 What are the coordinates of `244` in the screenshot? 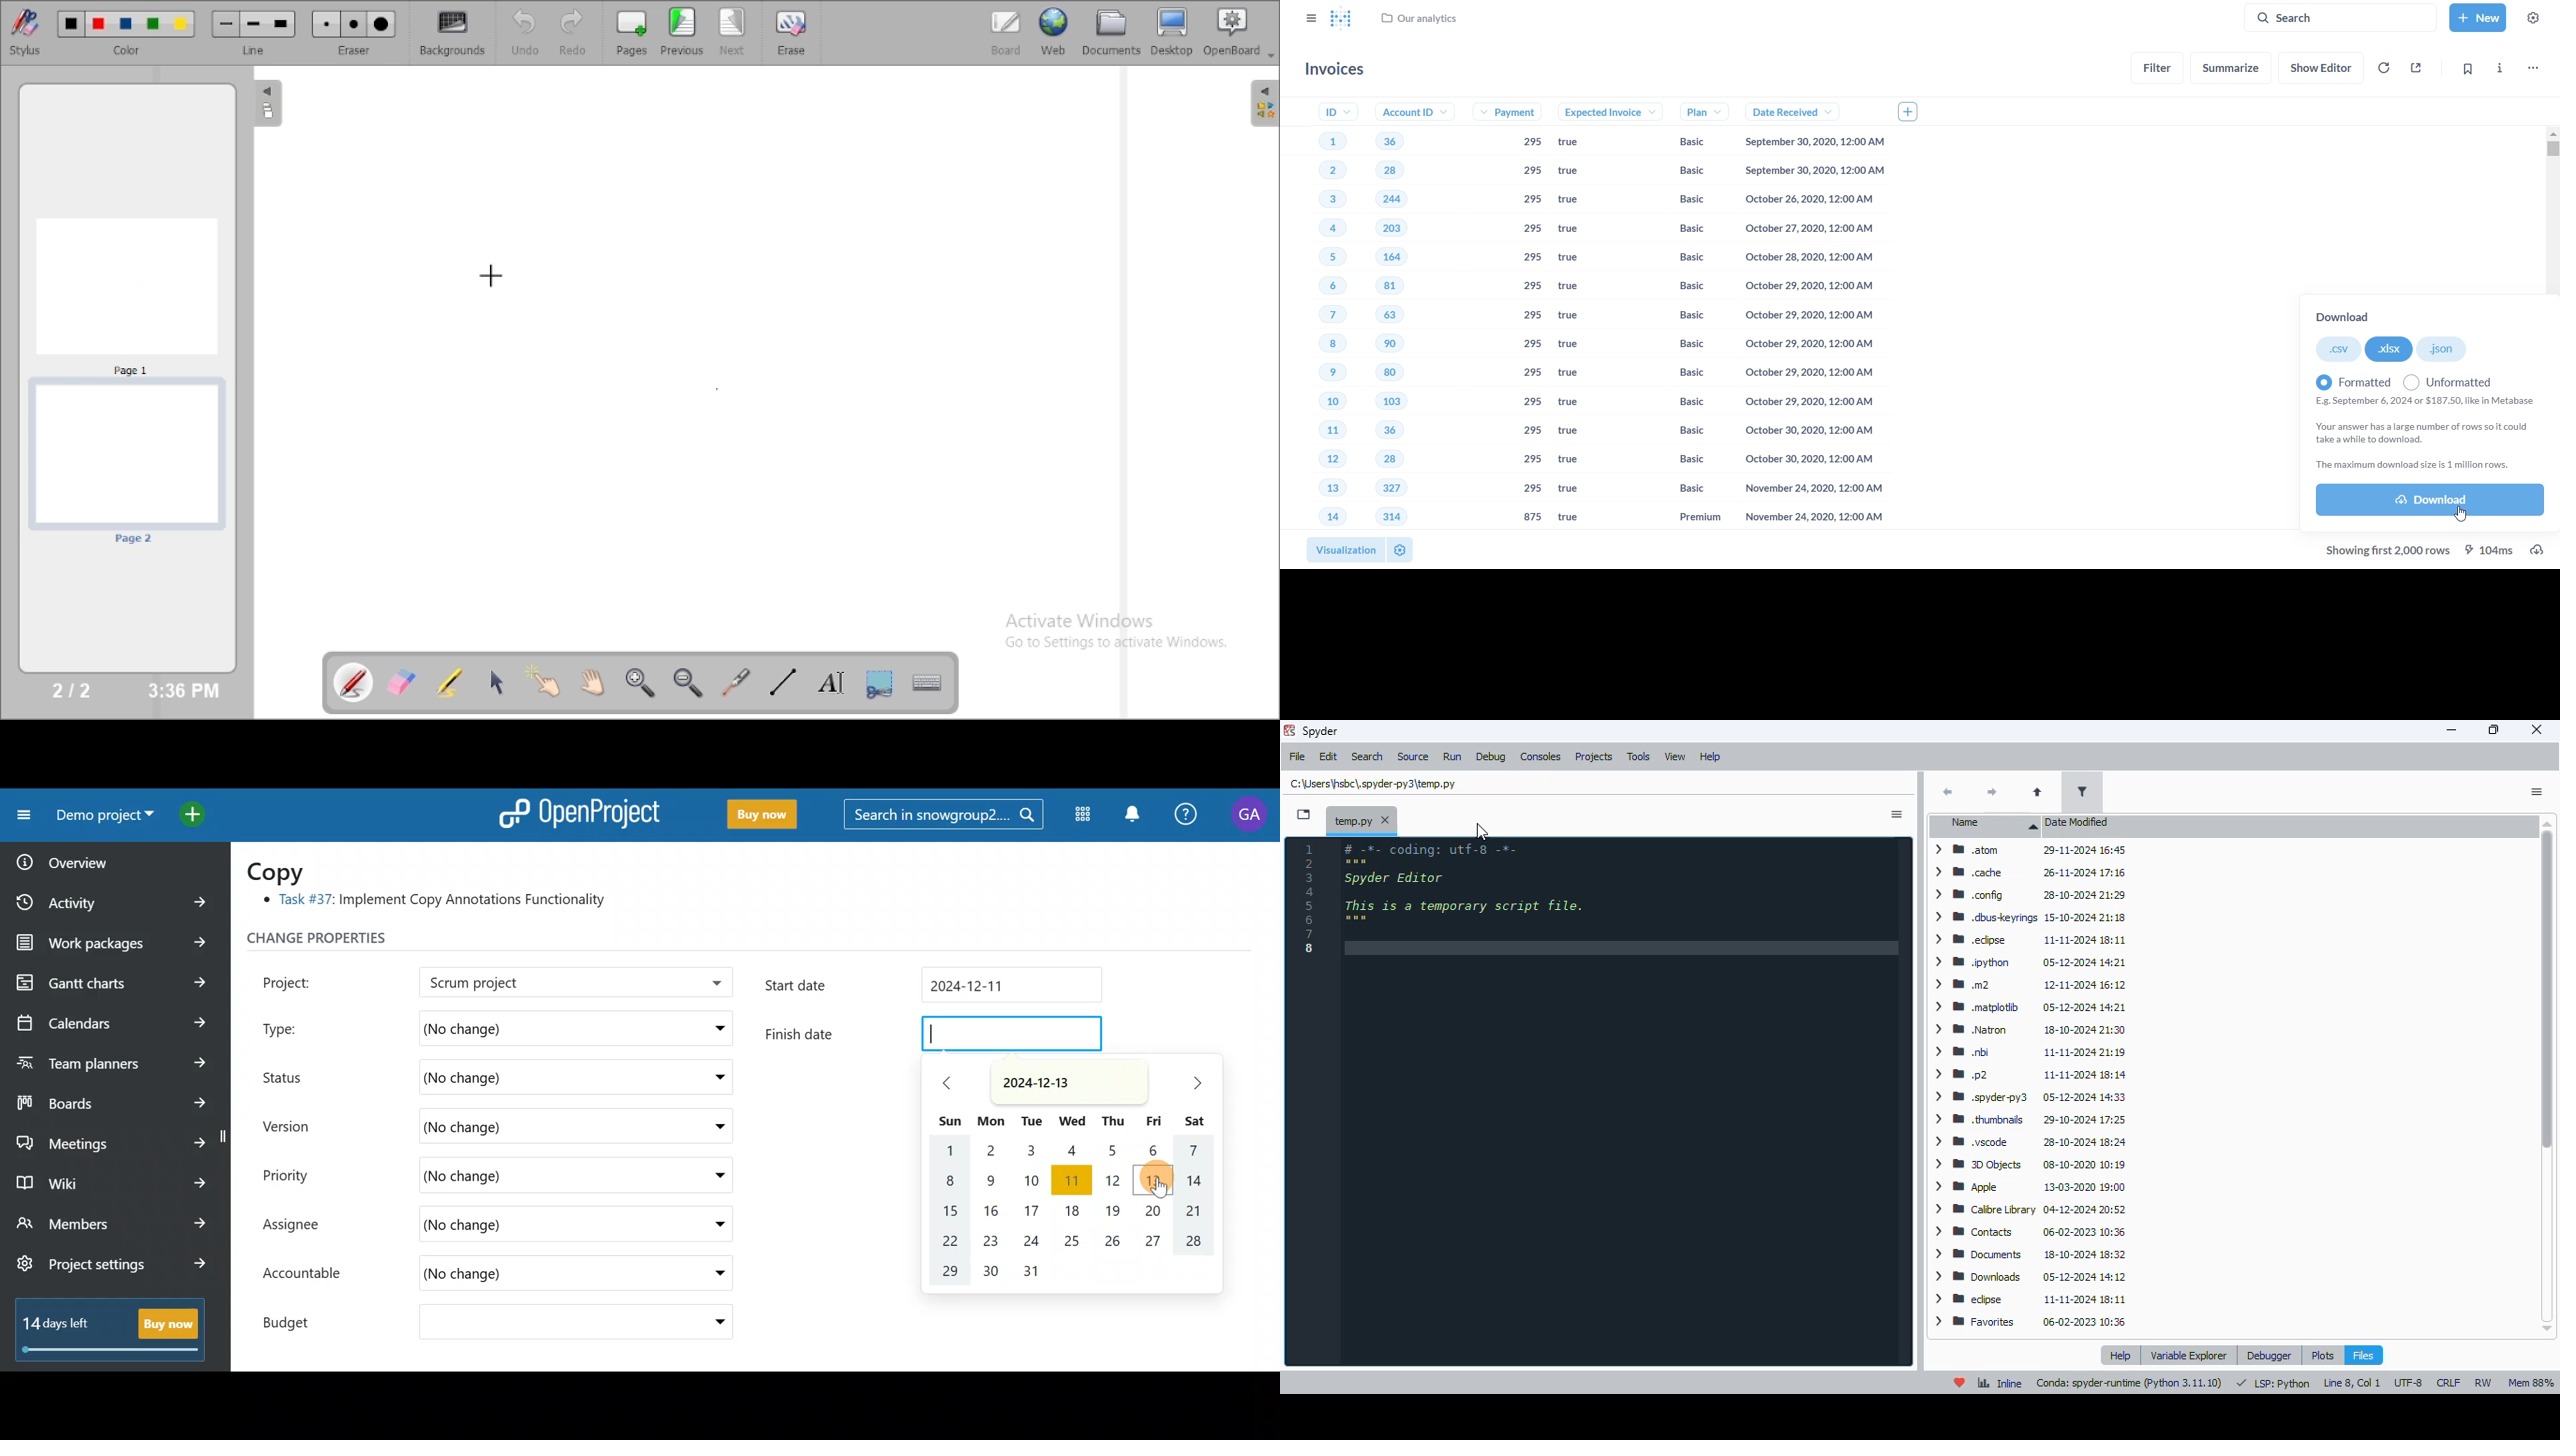 It's located at (1393, 199).